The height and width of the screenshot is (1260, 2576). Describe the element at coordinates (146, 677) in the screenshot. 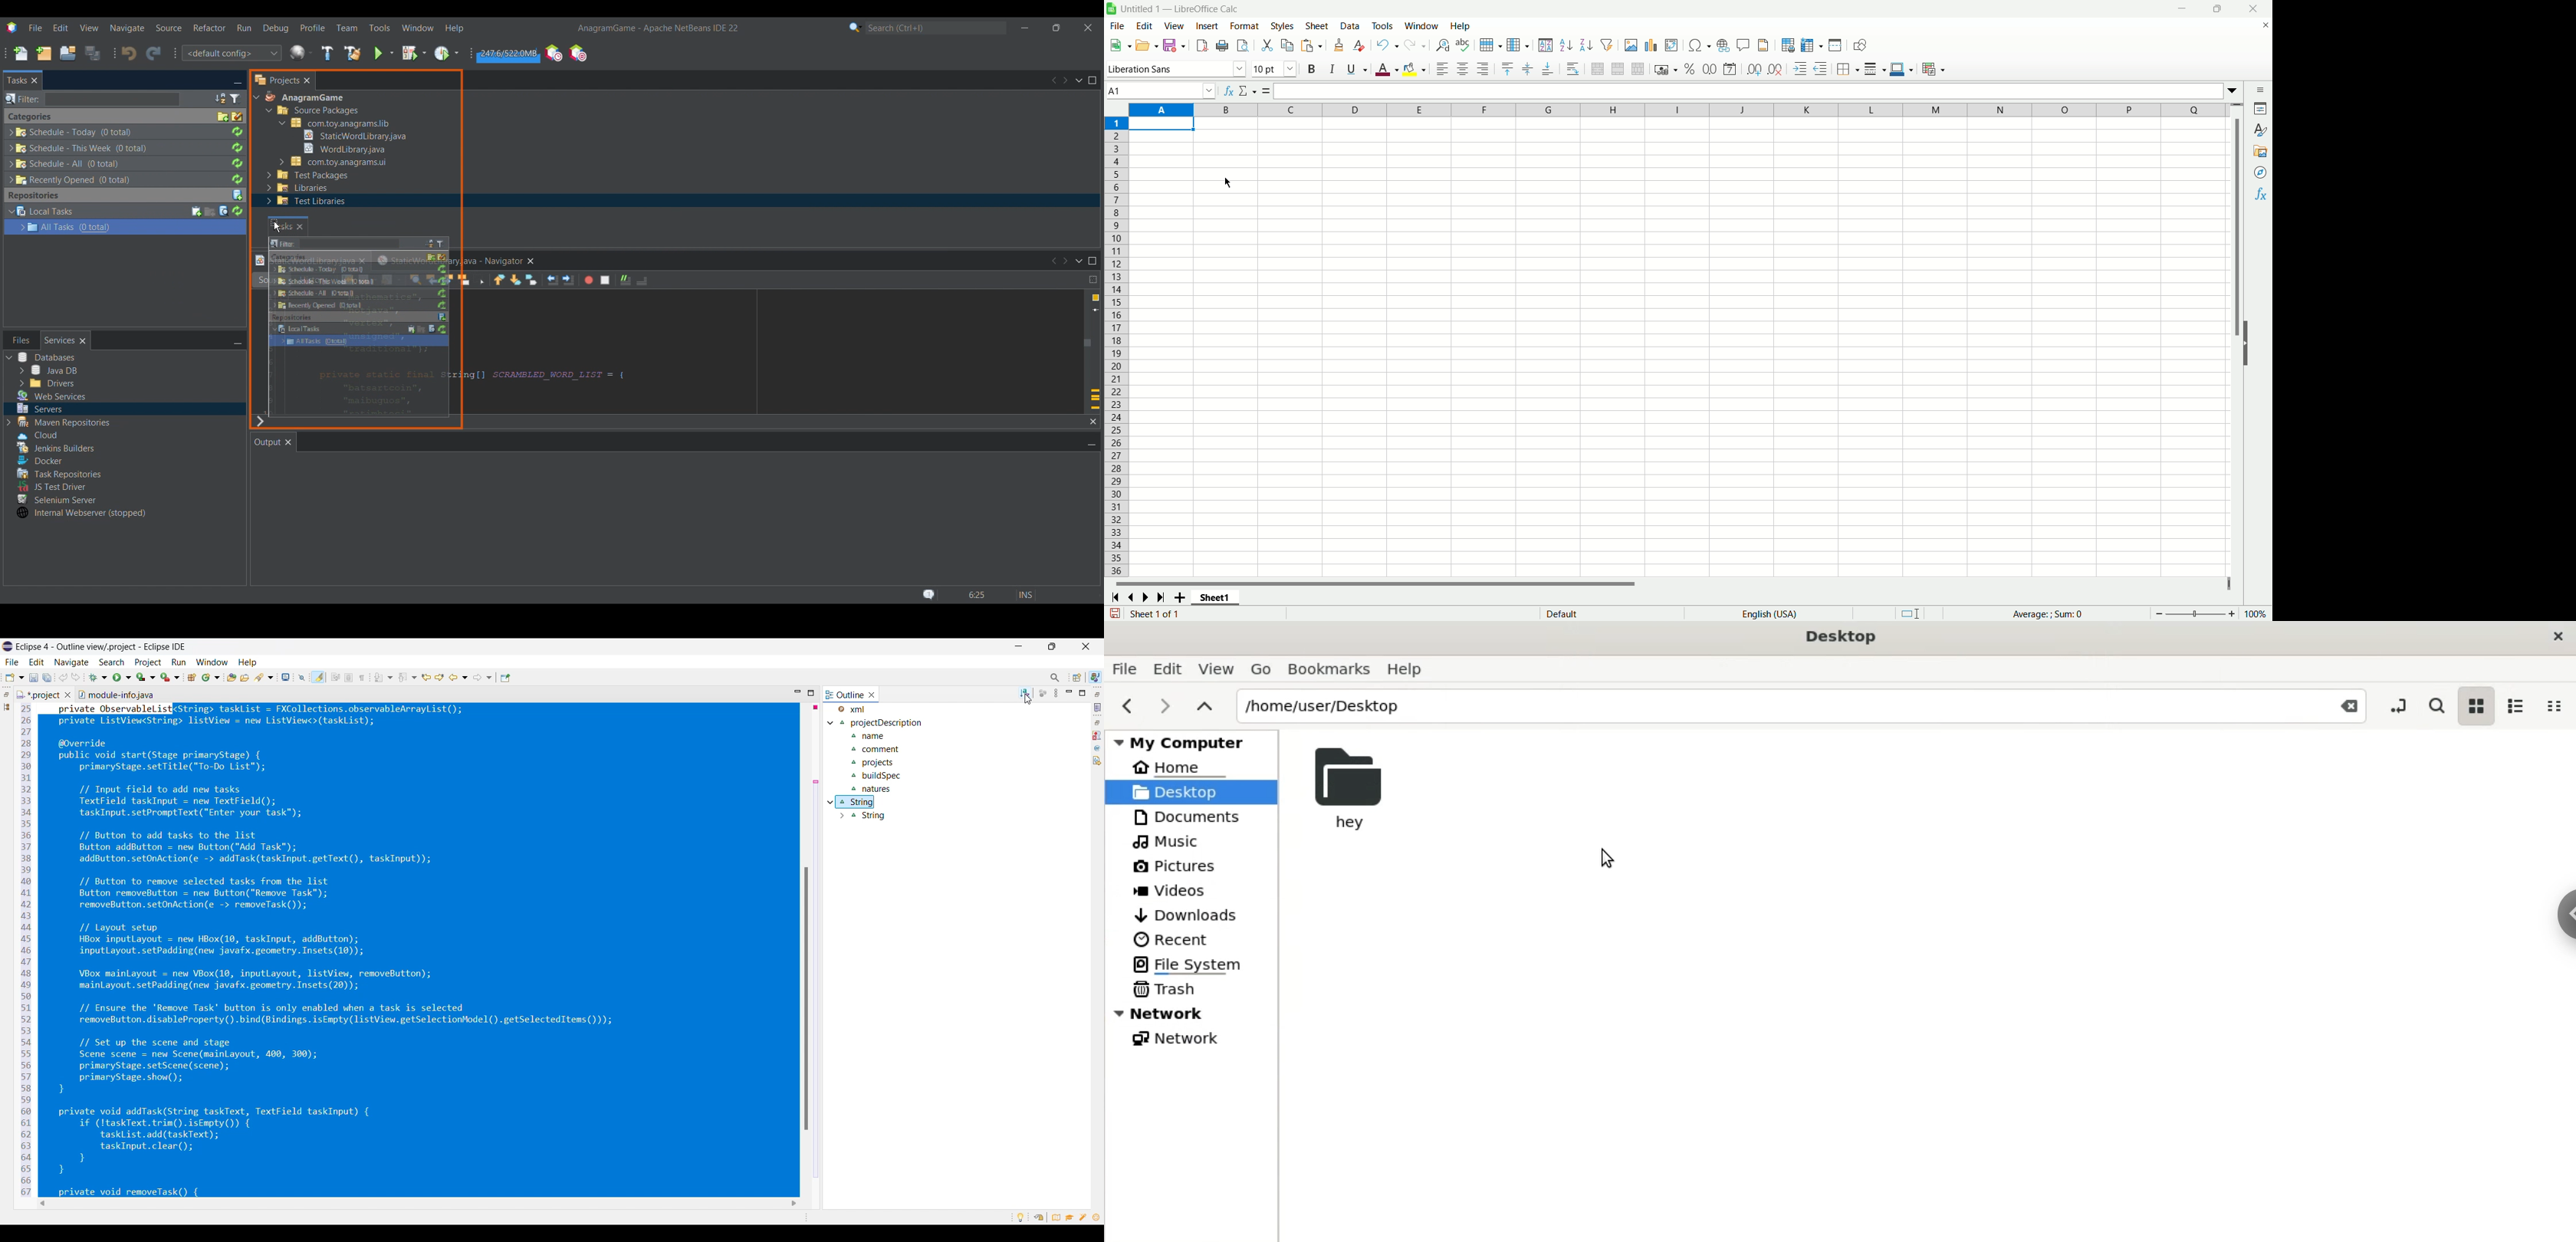

I see `Coverage options` at that location.